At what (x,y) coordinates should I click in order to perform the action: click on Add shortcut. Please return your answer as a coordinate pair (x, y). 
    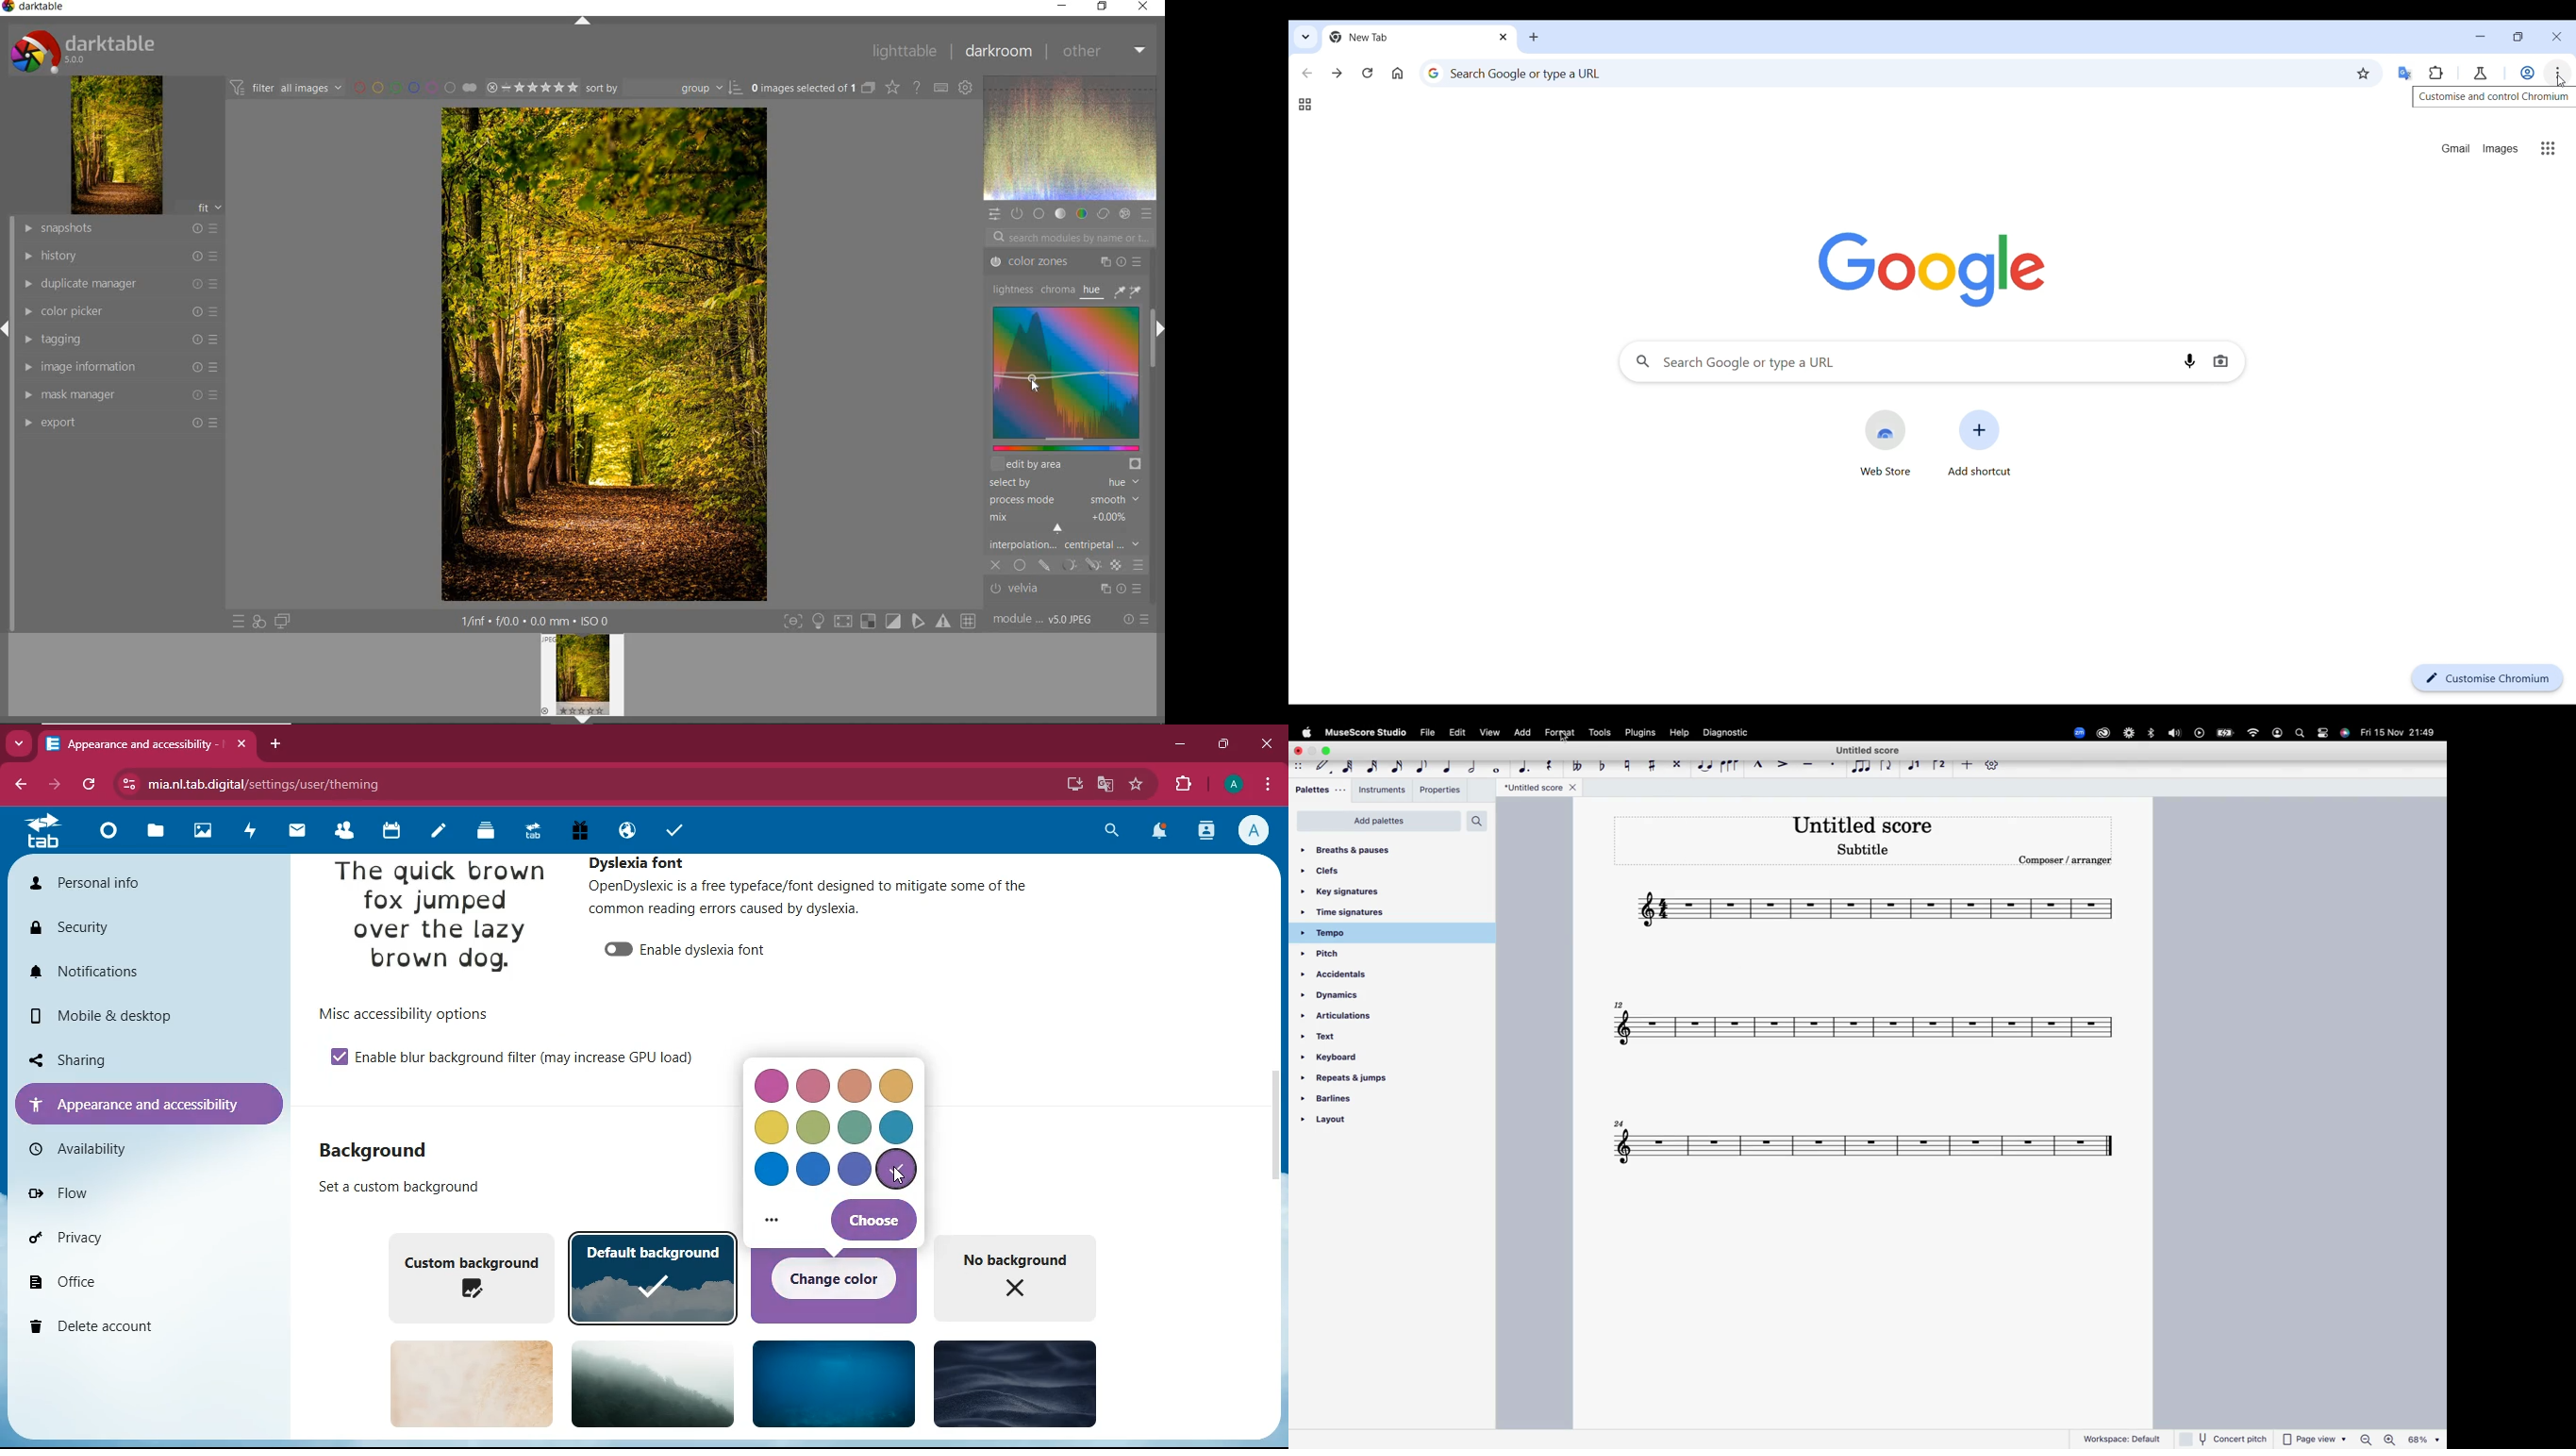
    Looking at the image, I should click on (1980, 442).